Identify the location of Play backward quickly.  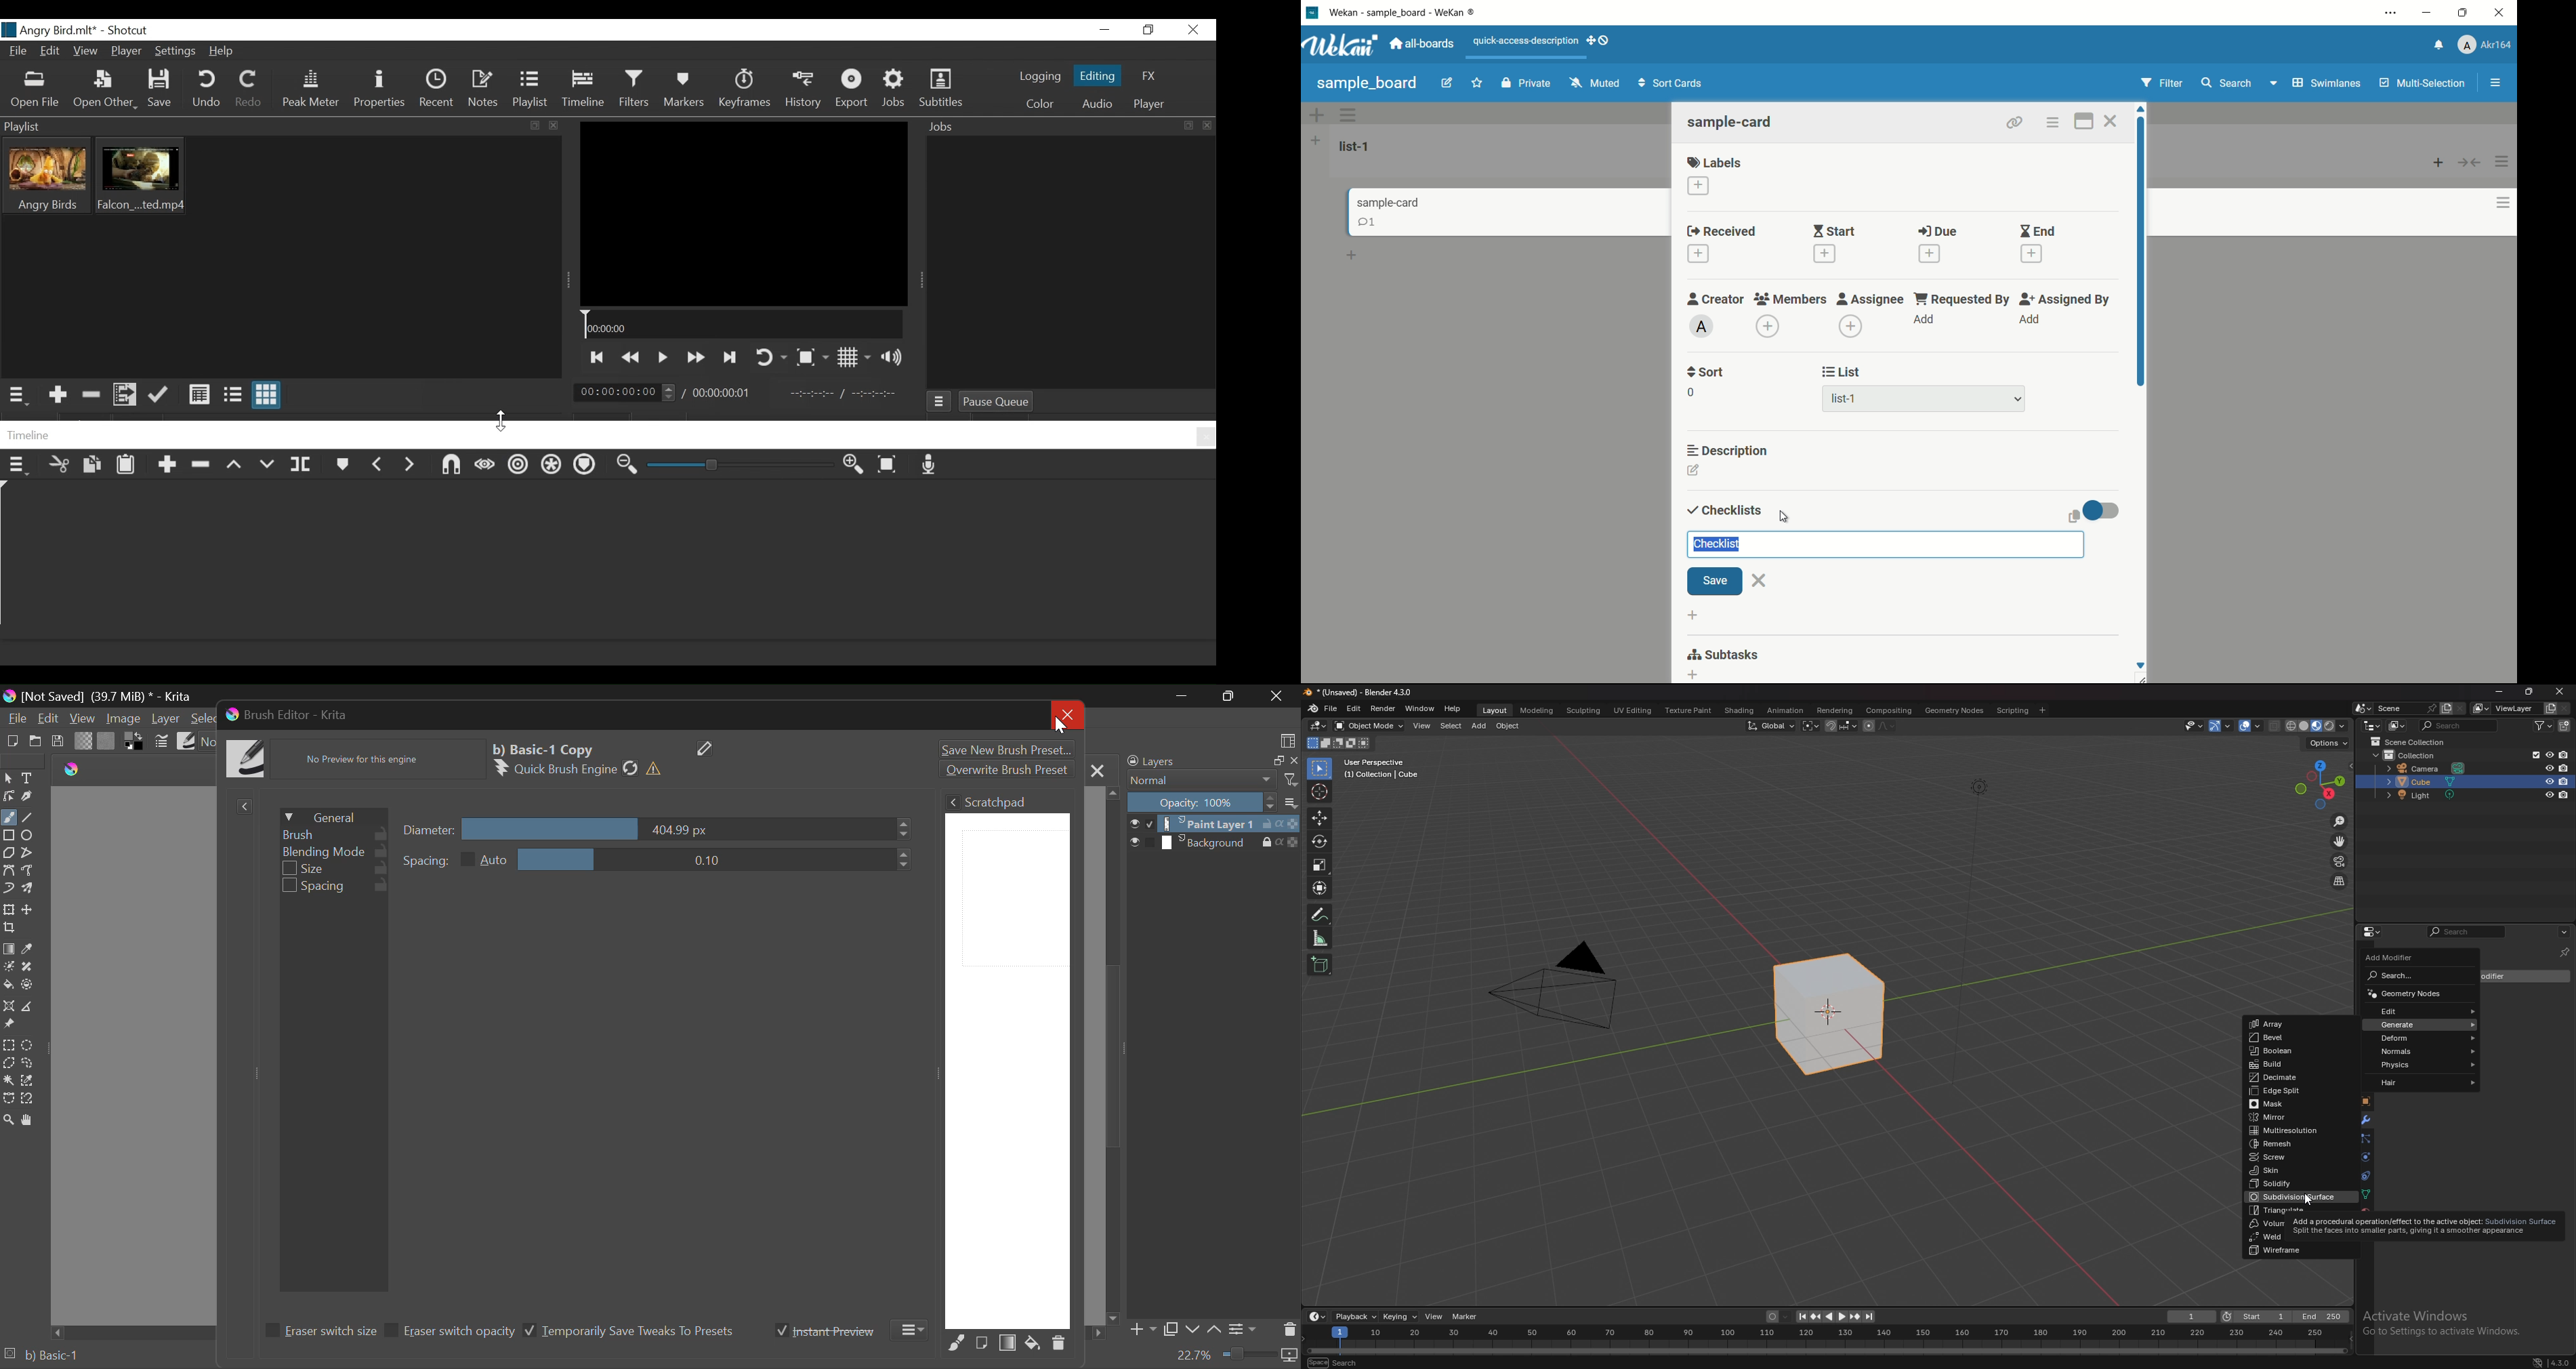
(630, 356).